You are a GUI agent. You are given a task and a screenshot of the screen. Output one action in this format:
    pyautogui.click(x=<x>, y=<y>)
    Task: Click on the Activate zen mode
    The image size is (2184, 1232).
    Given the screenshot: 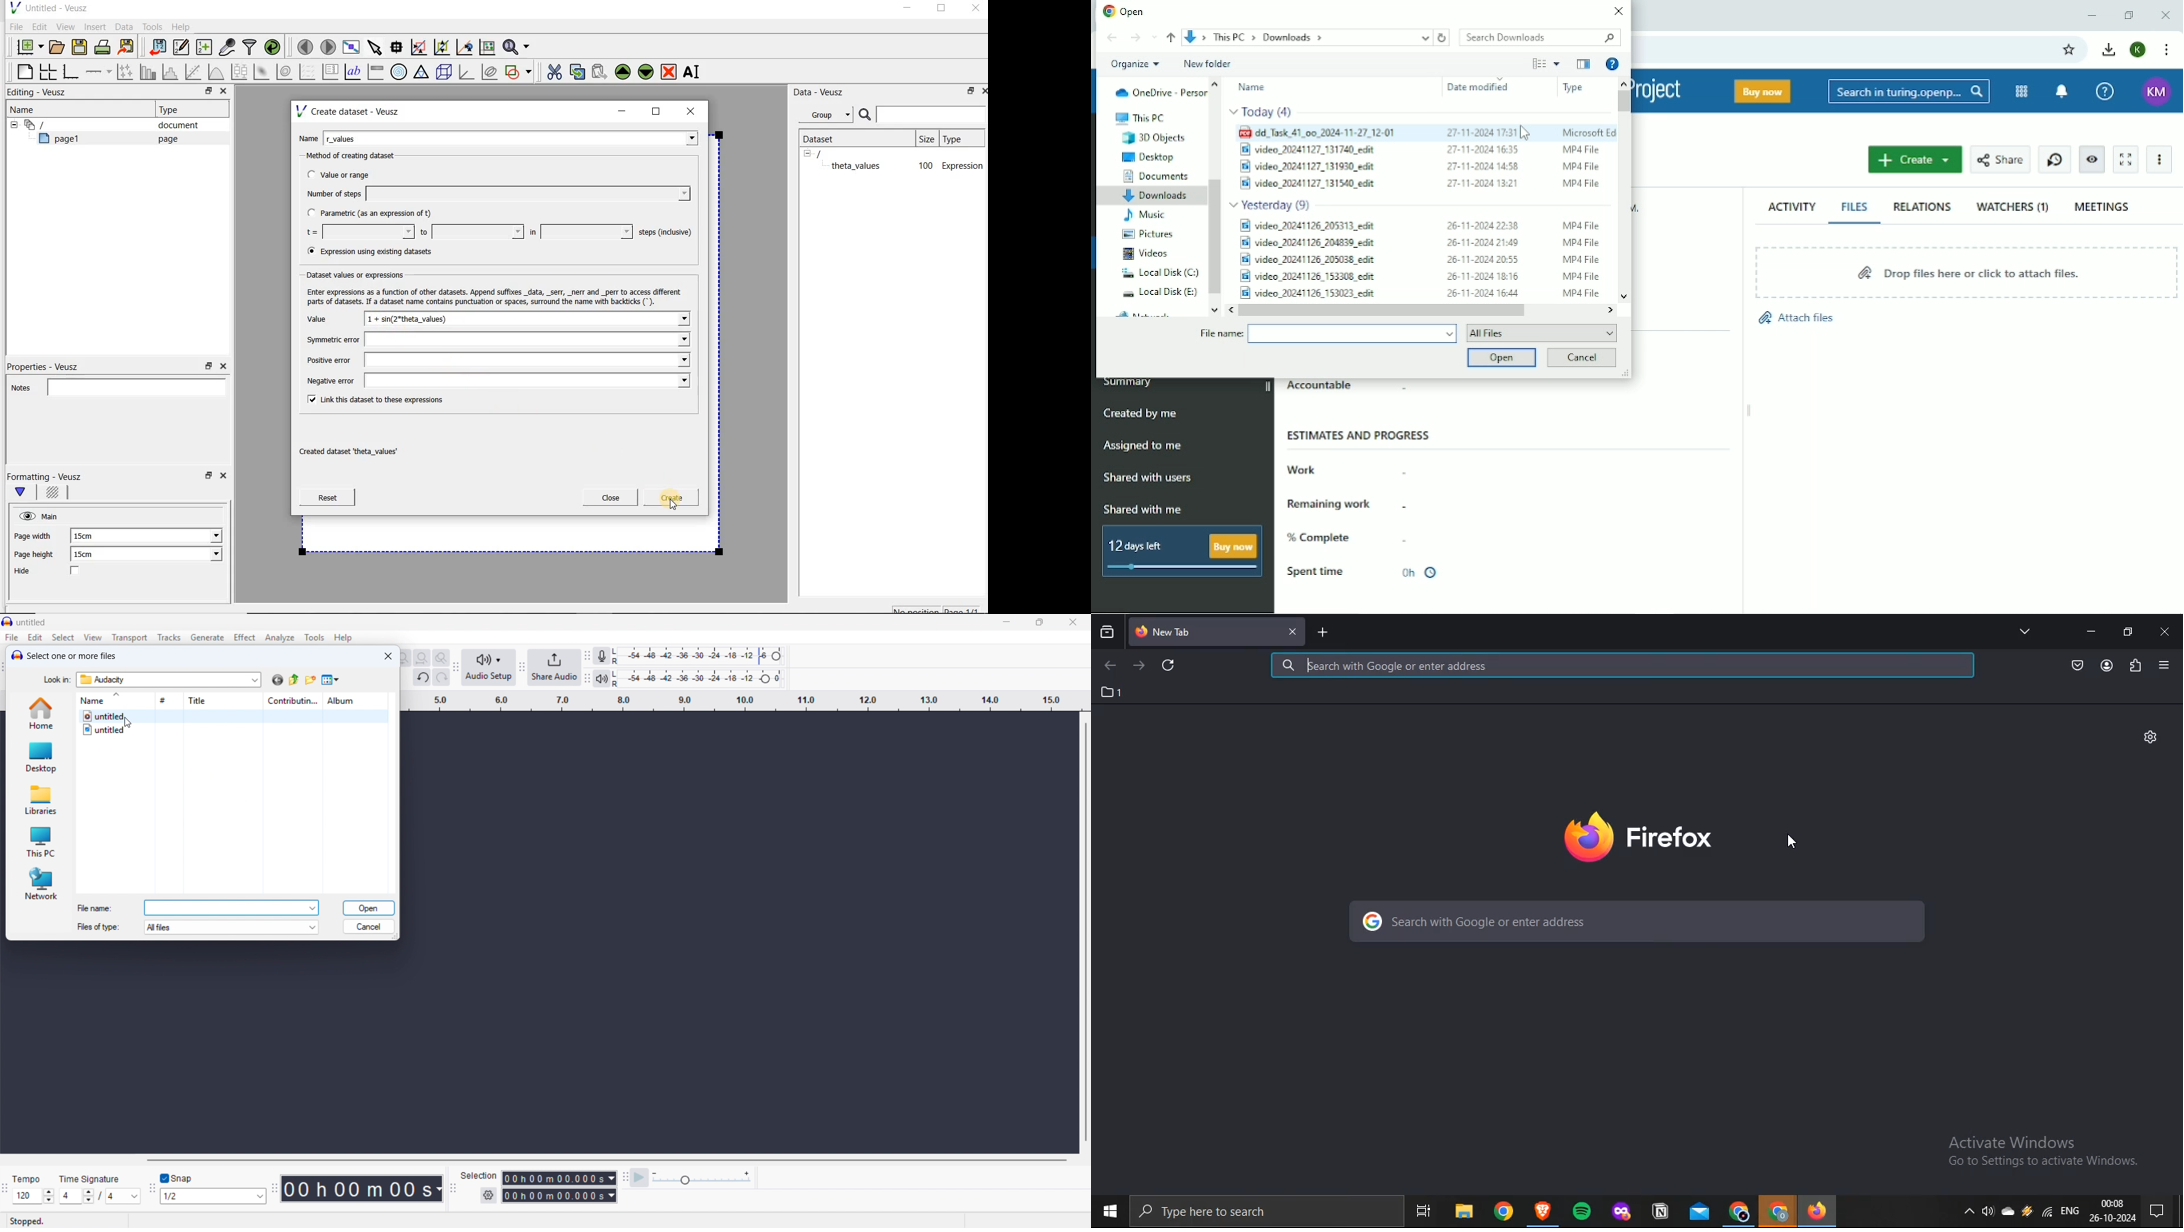 What is the action you would take?
    pyautogui.click(x=2126, y=159)
    